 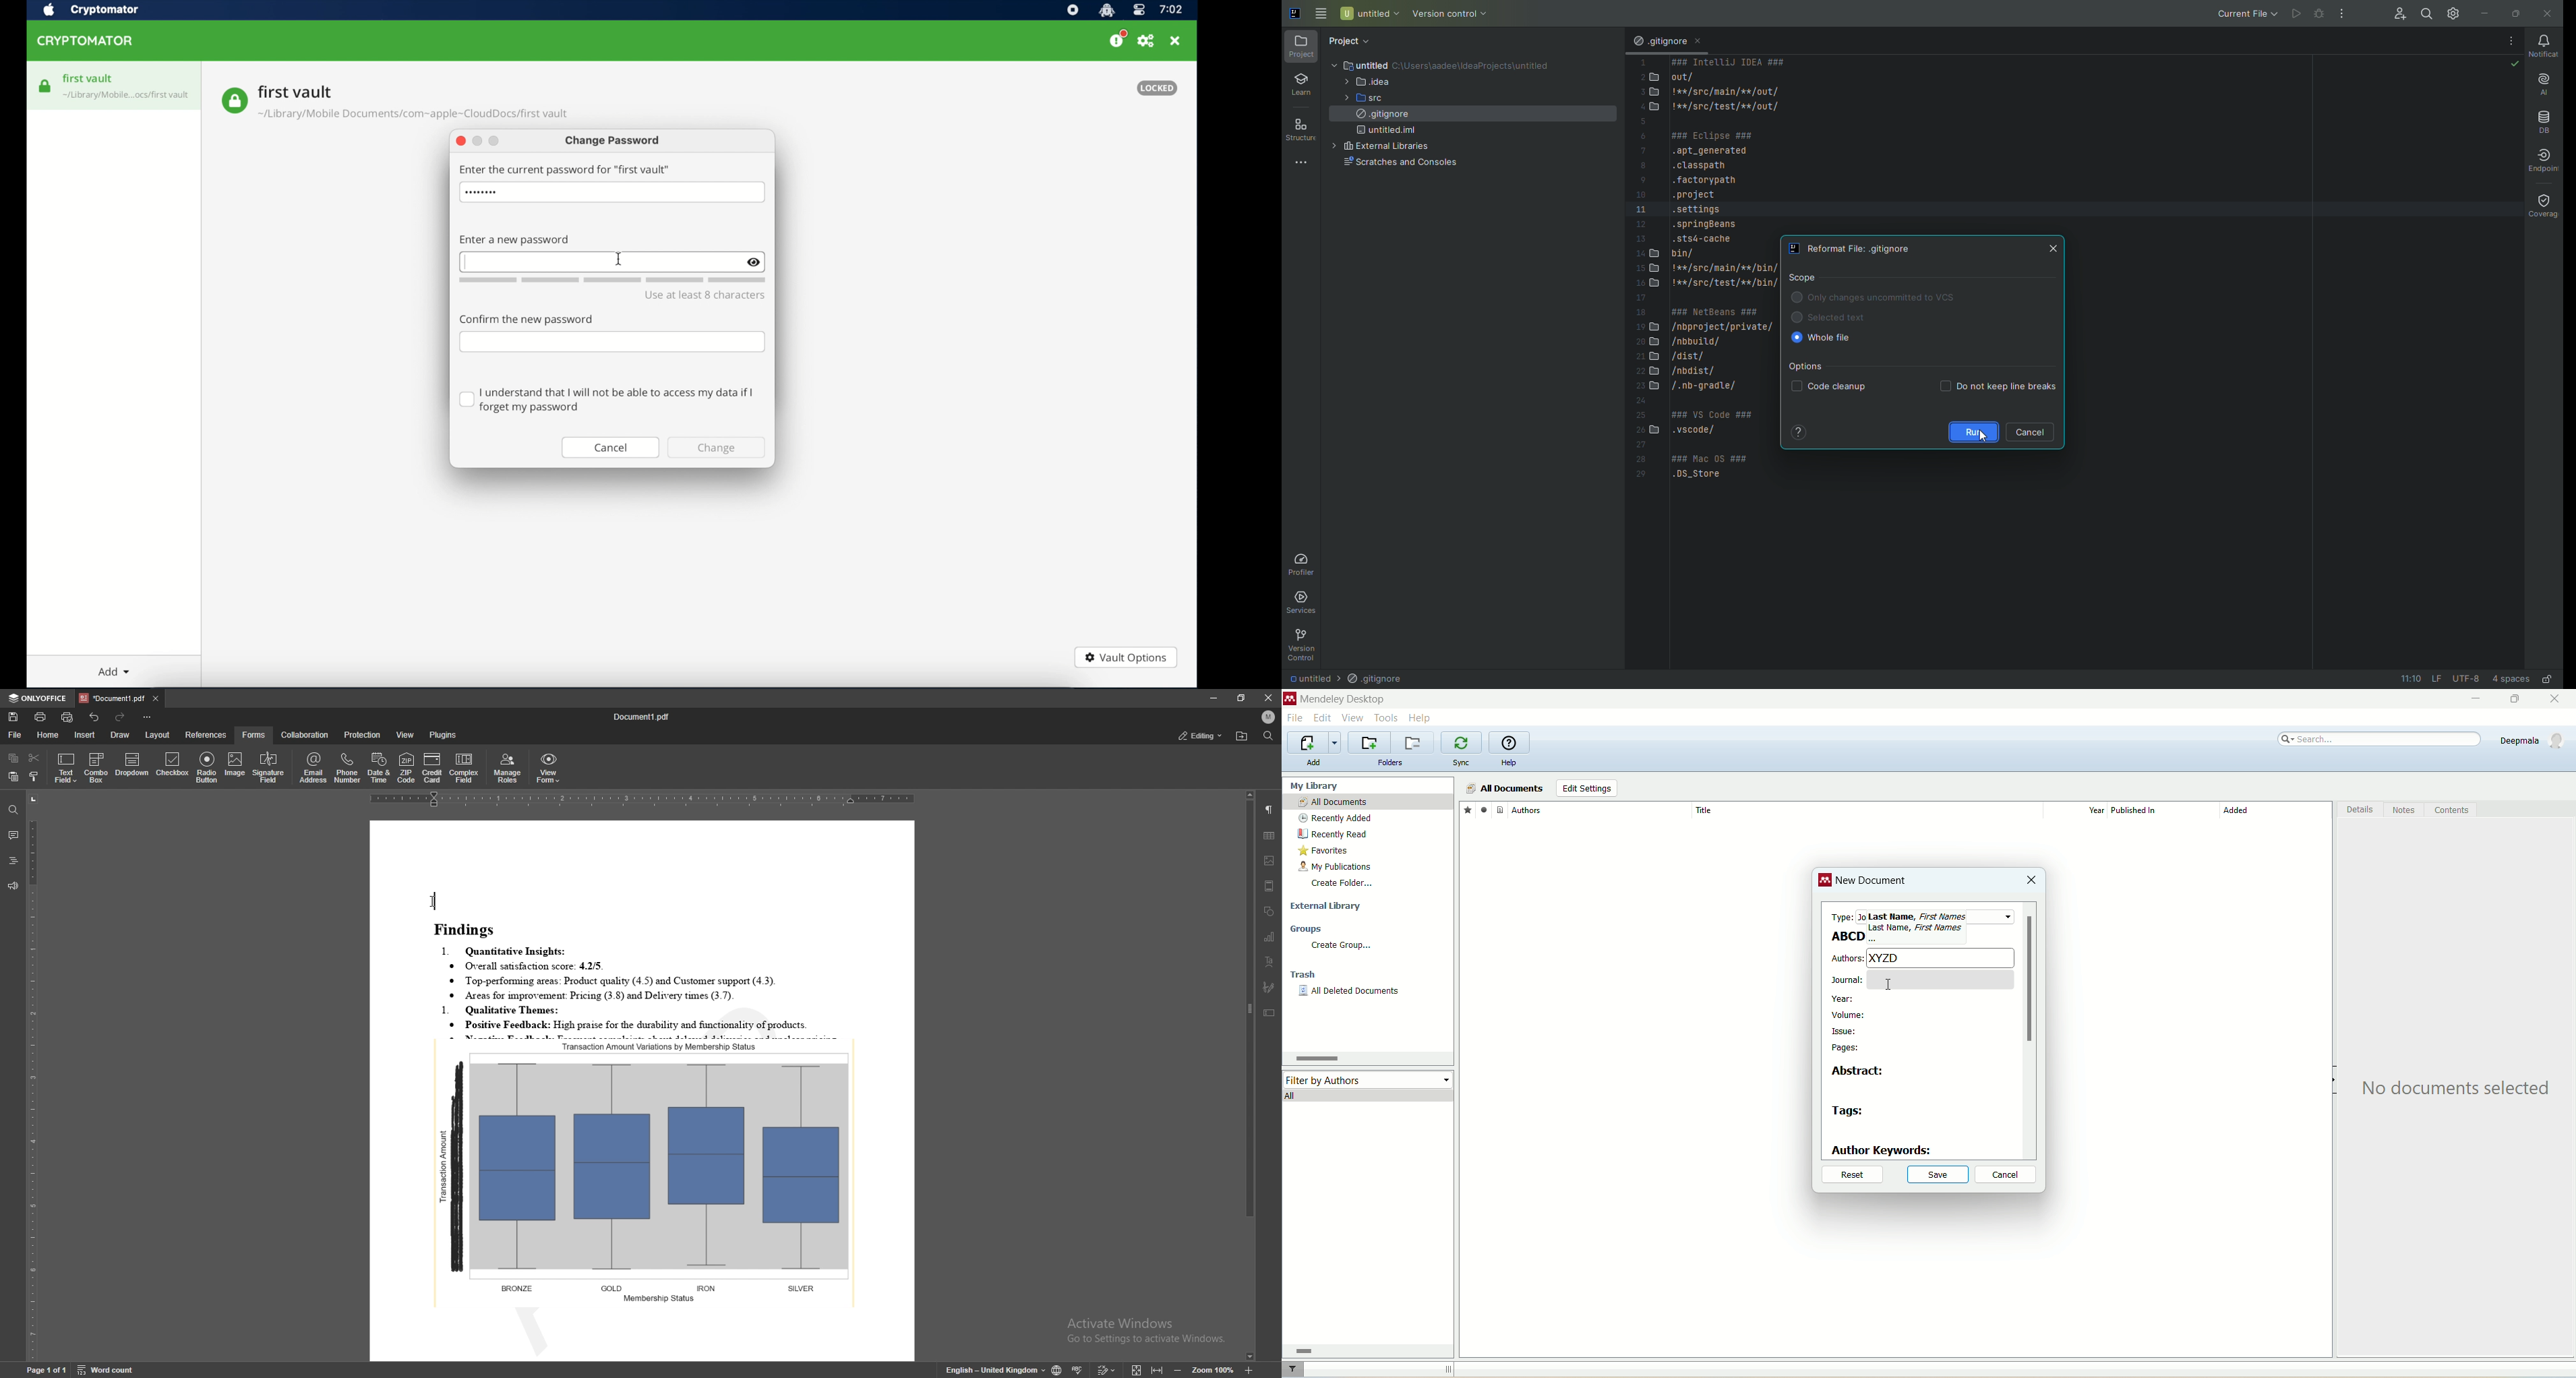 I want to click on create folder, so click(x=1342, y=882).